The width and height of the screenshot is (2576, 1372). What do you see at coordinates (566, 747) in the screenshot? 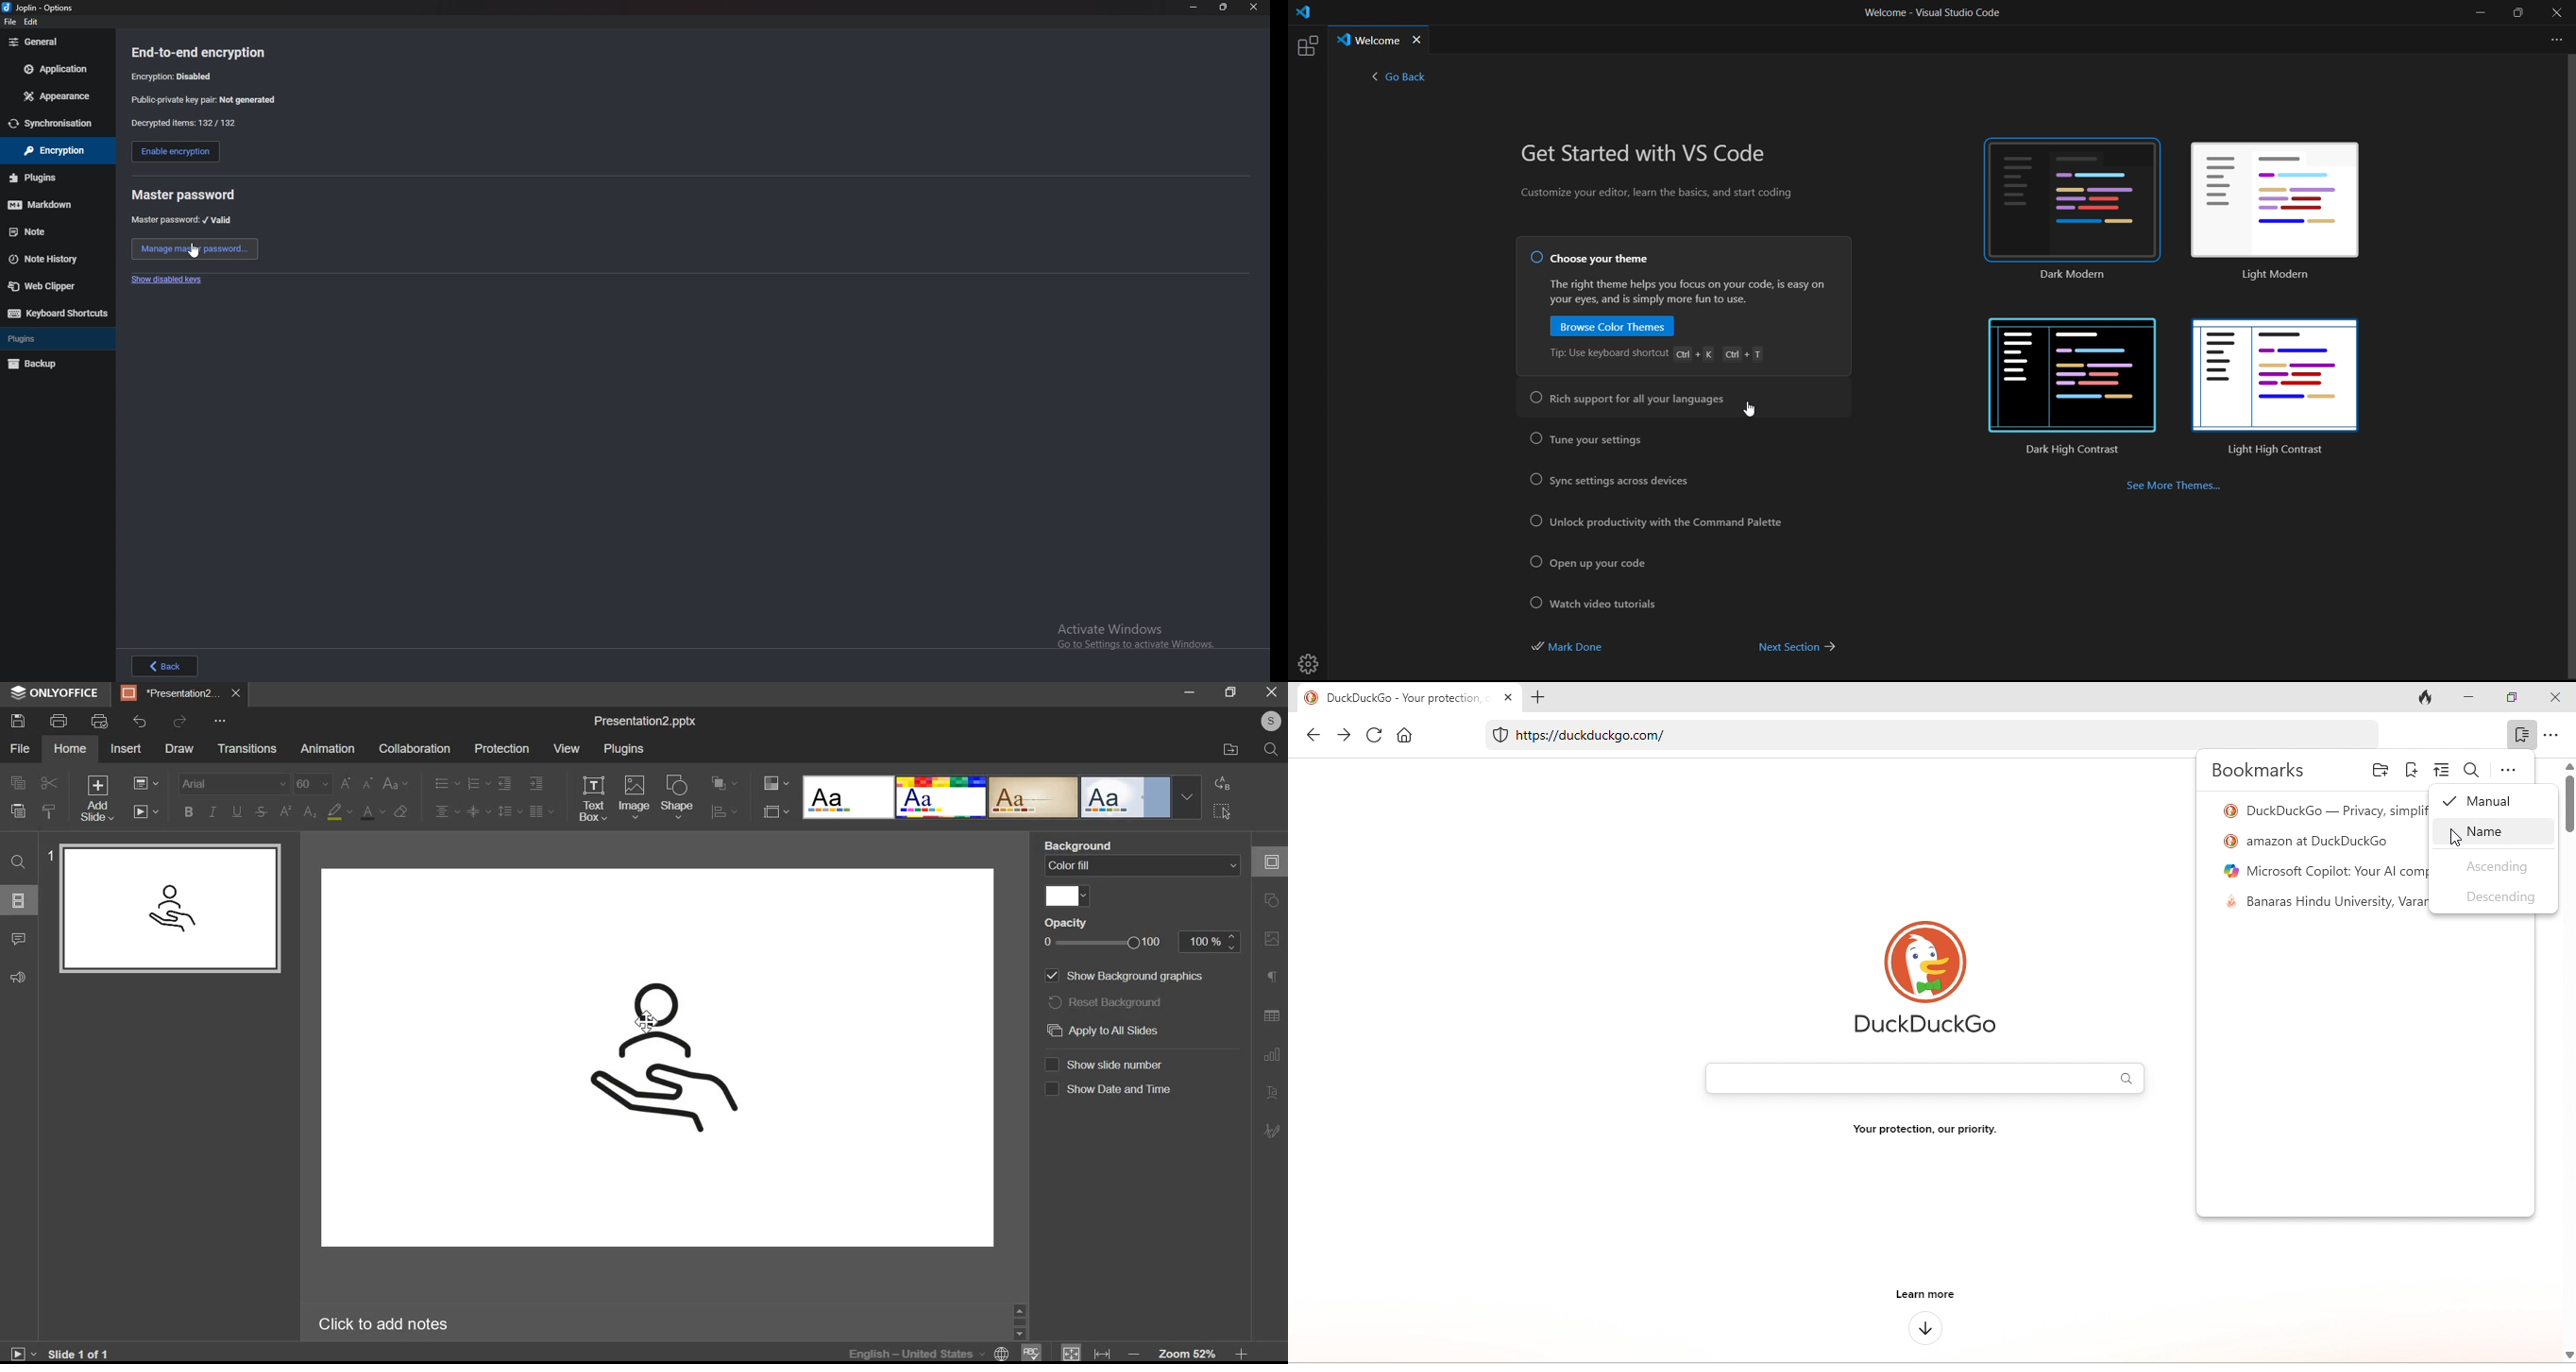
I see `view` at bounding box center [566, 747].